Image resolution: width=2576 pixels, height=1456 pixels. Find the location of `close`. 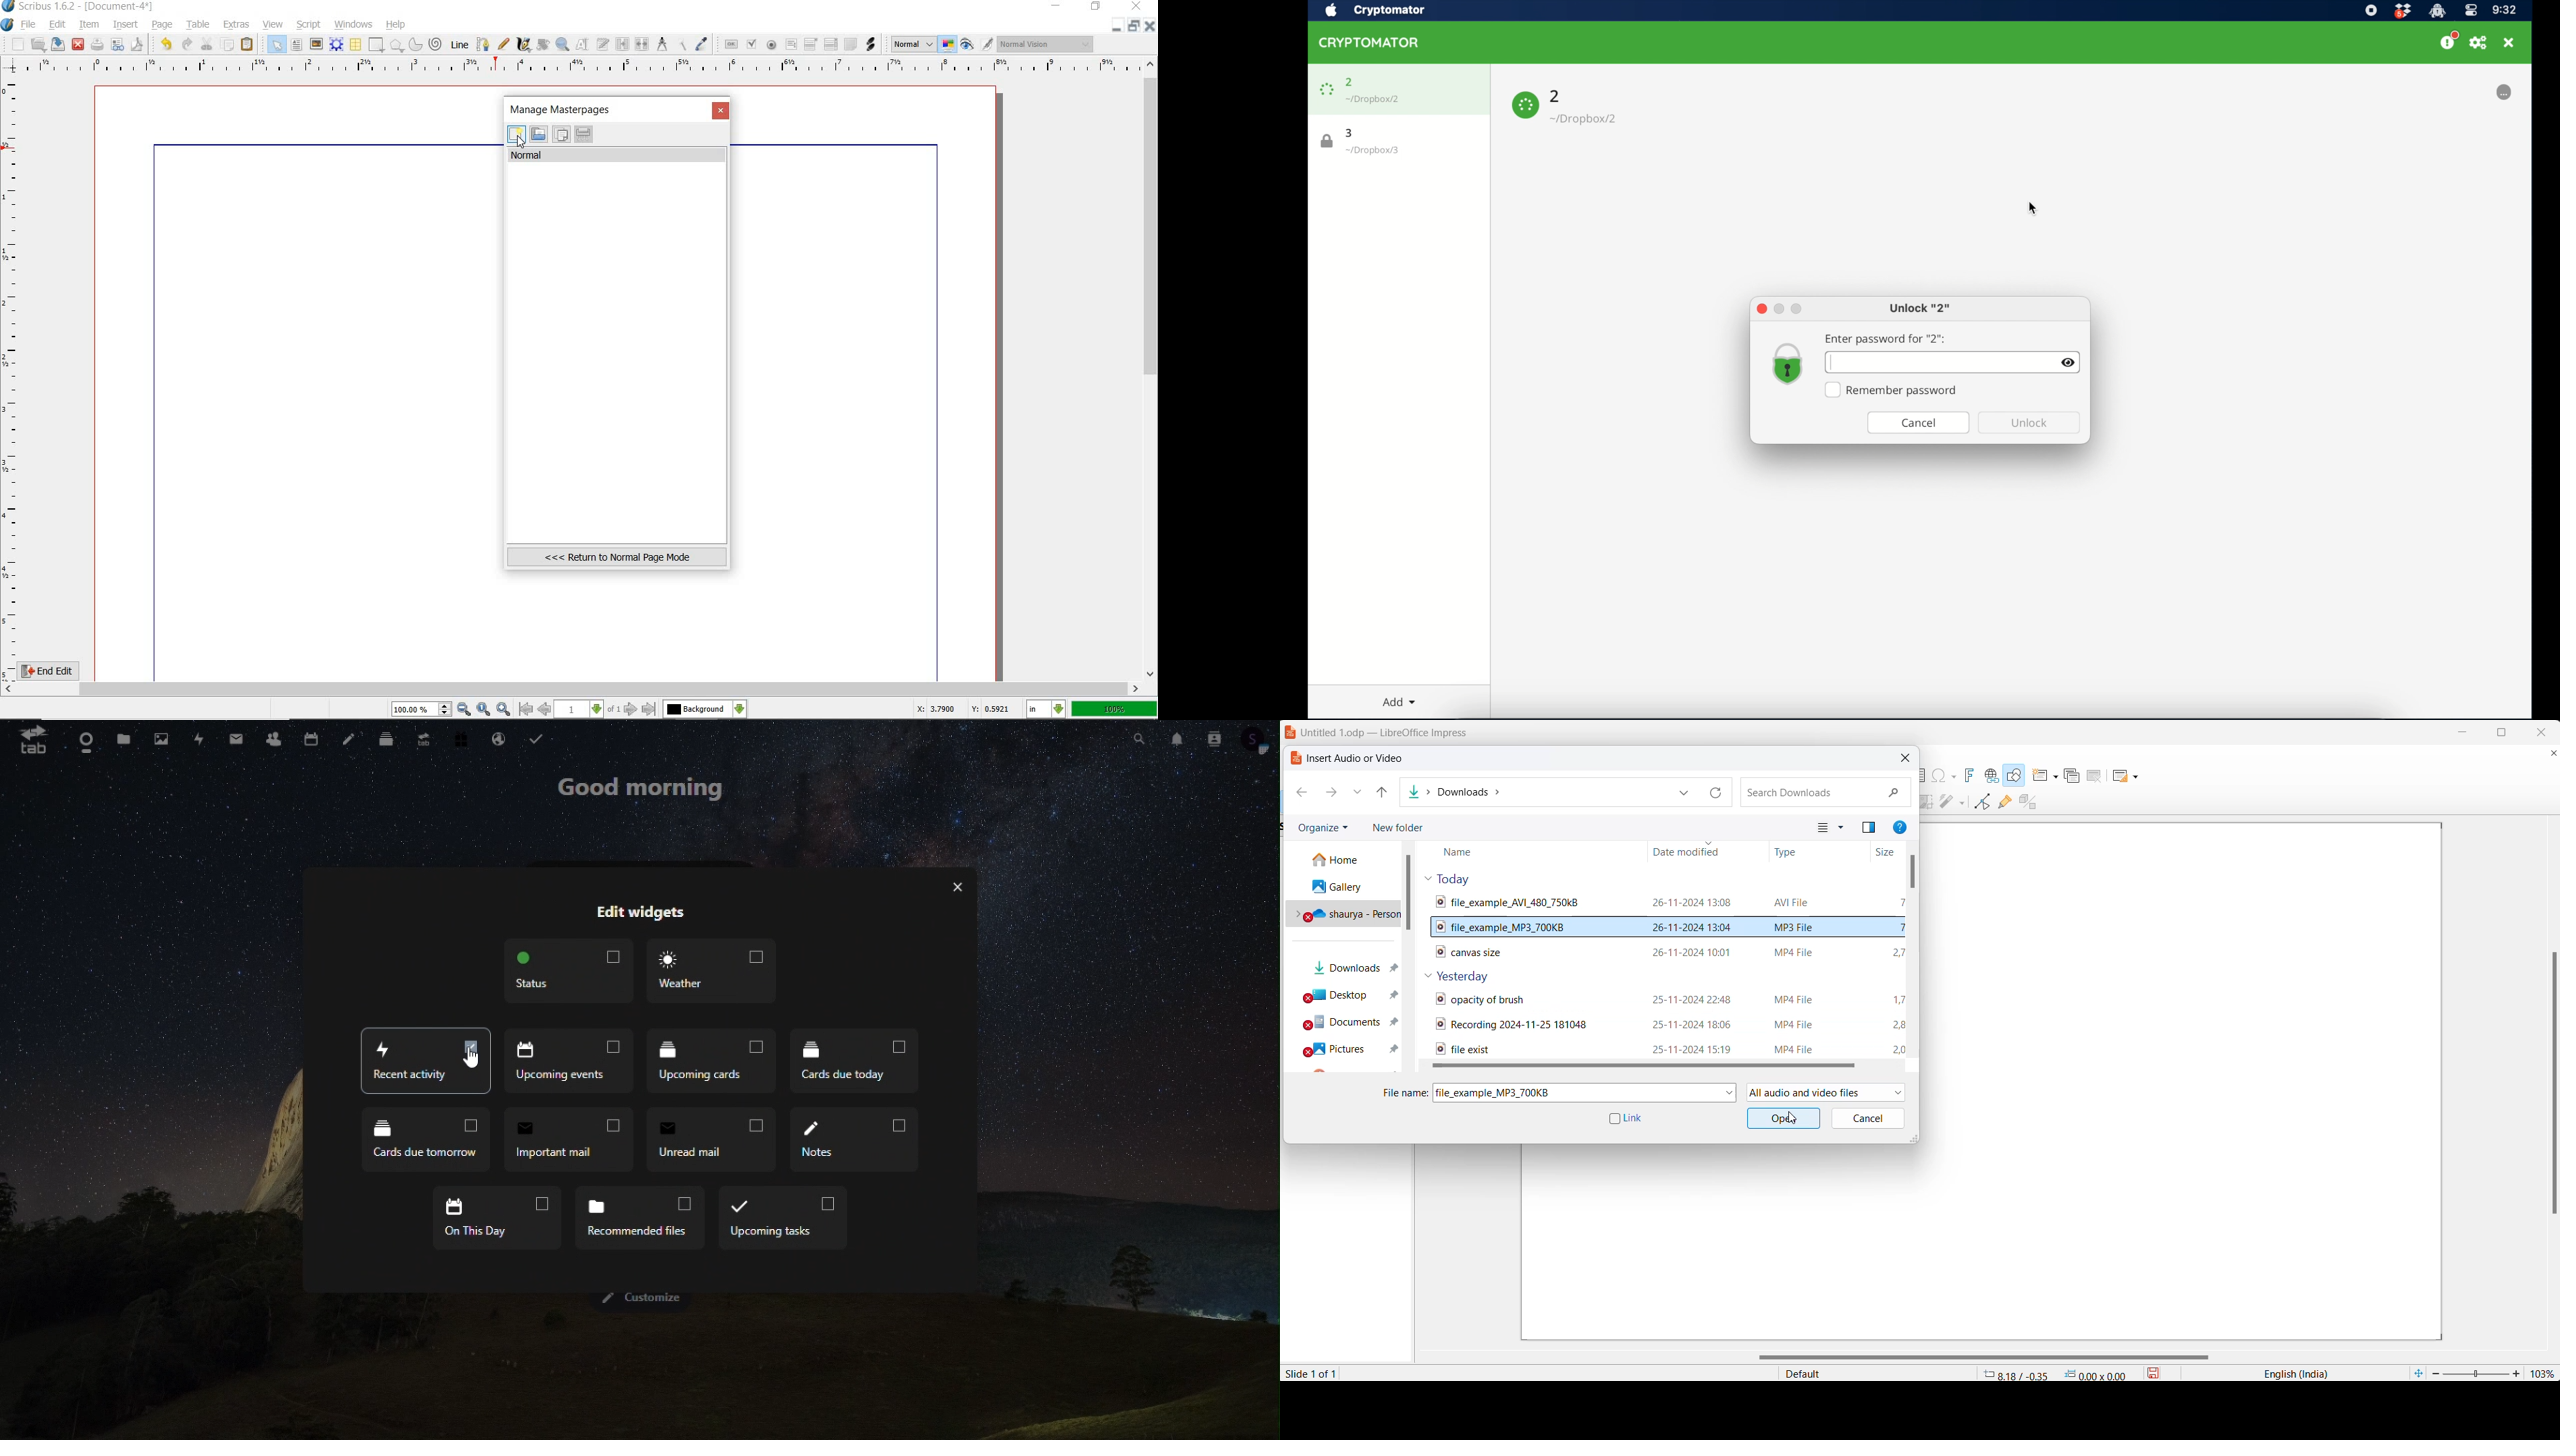

close is located at coordinates (1152, 26).